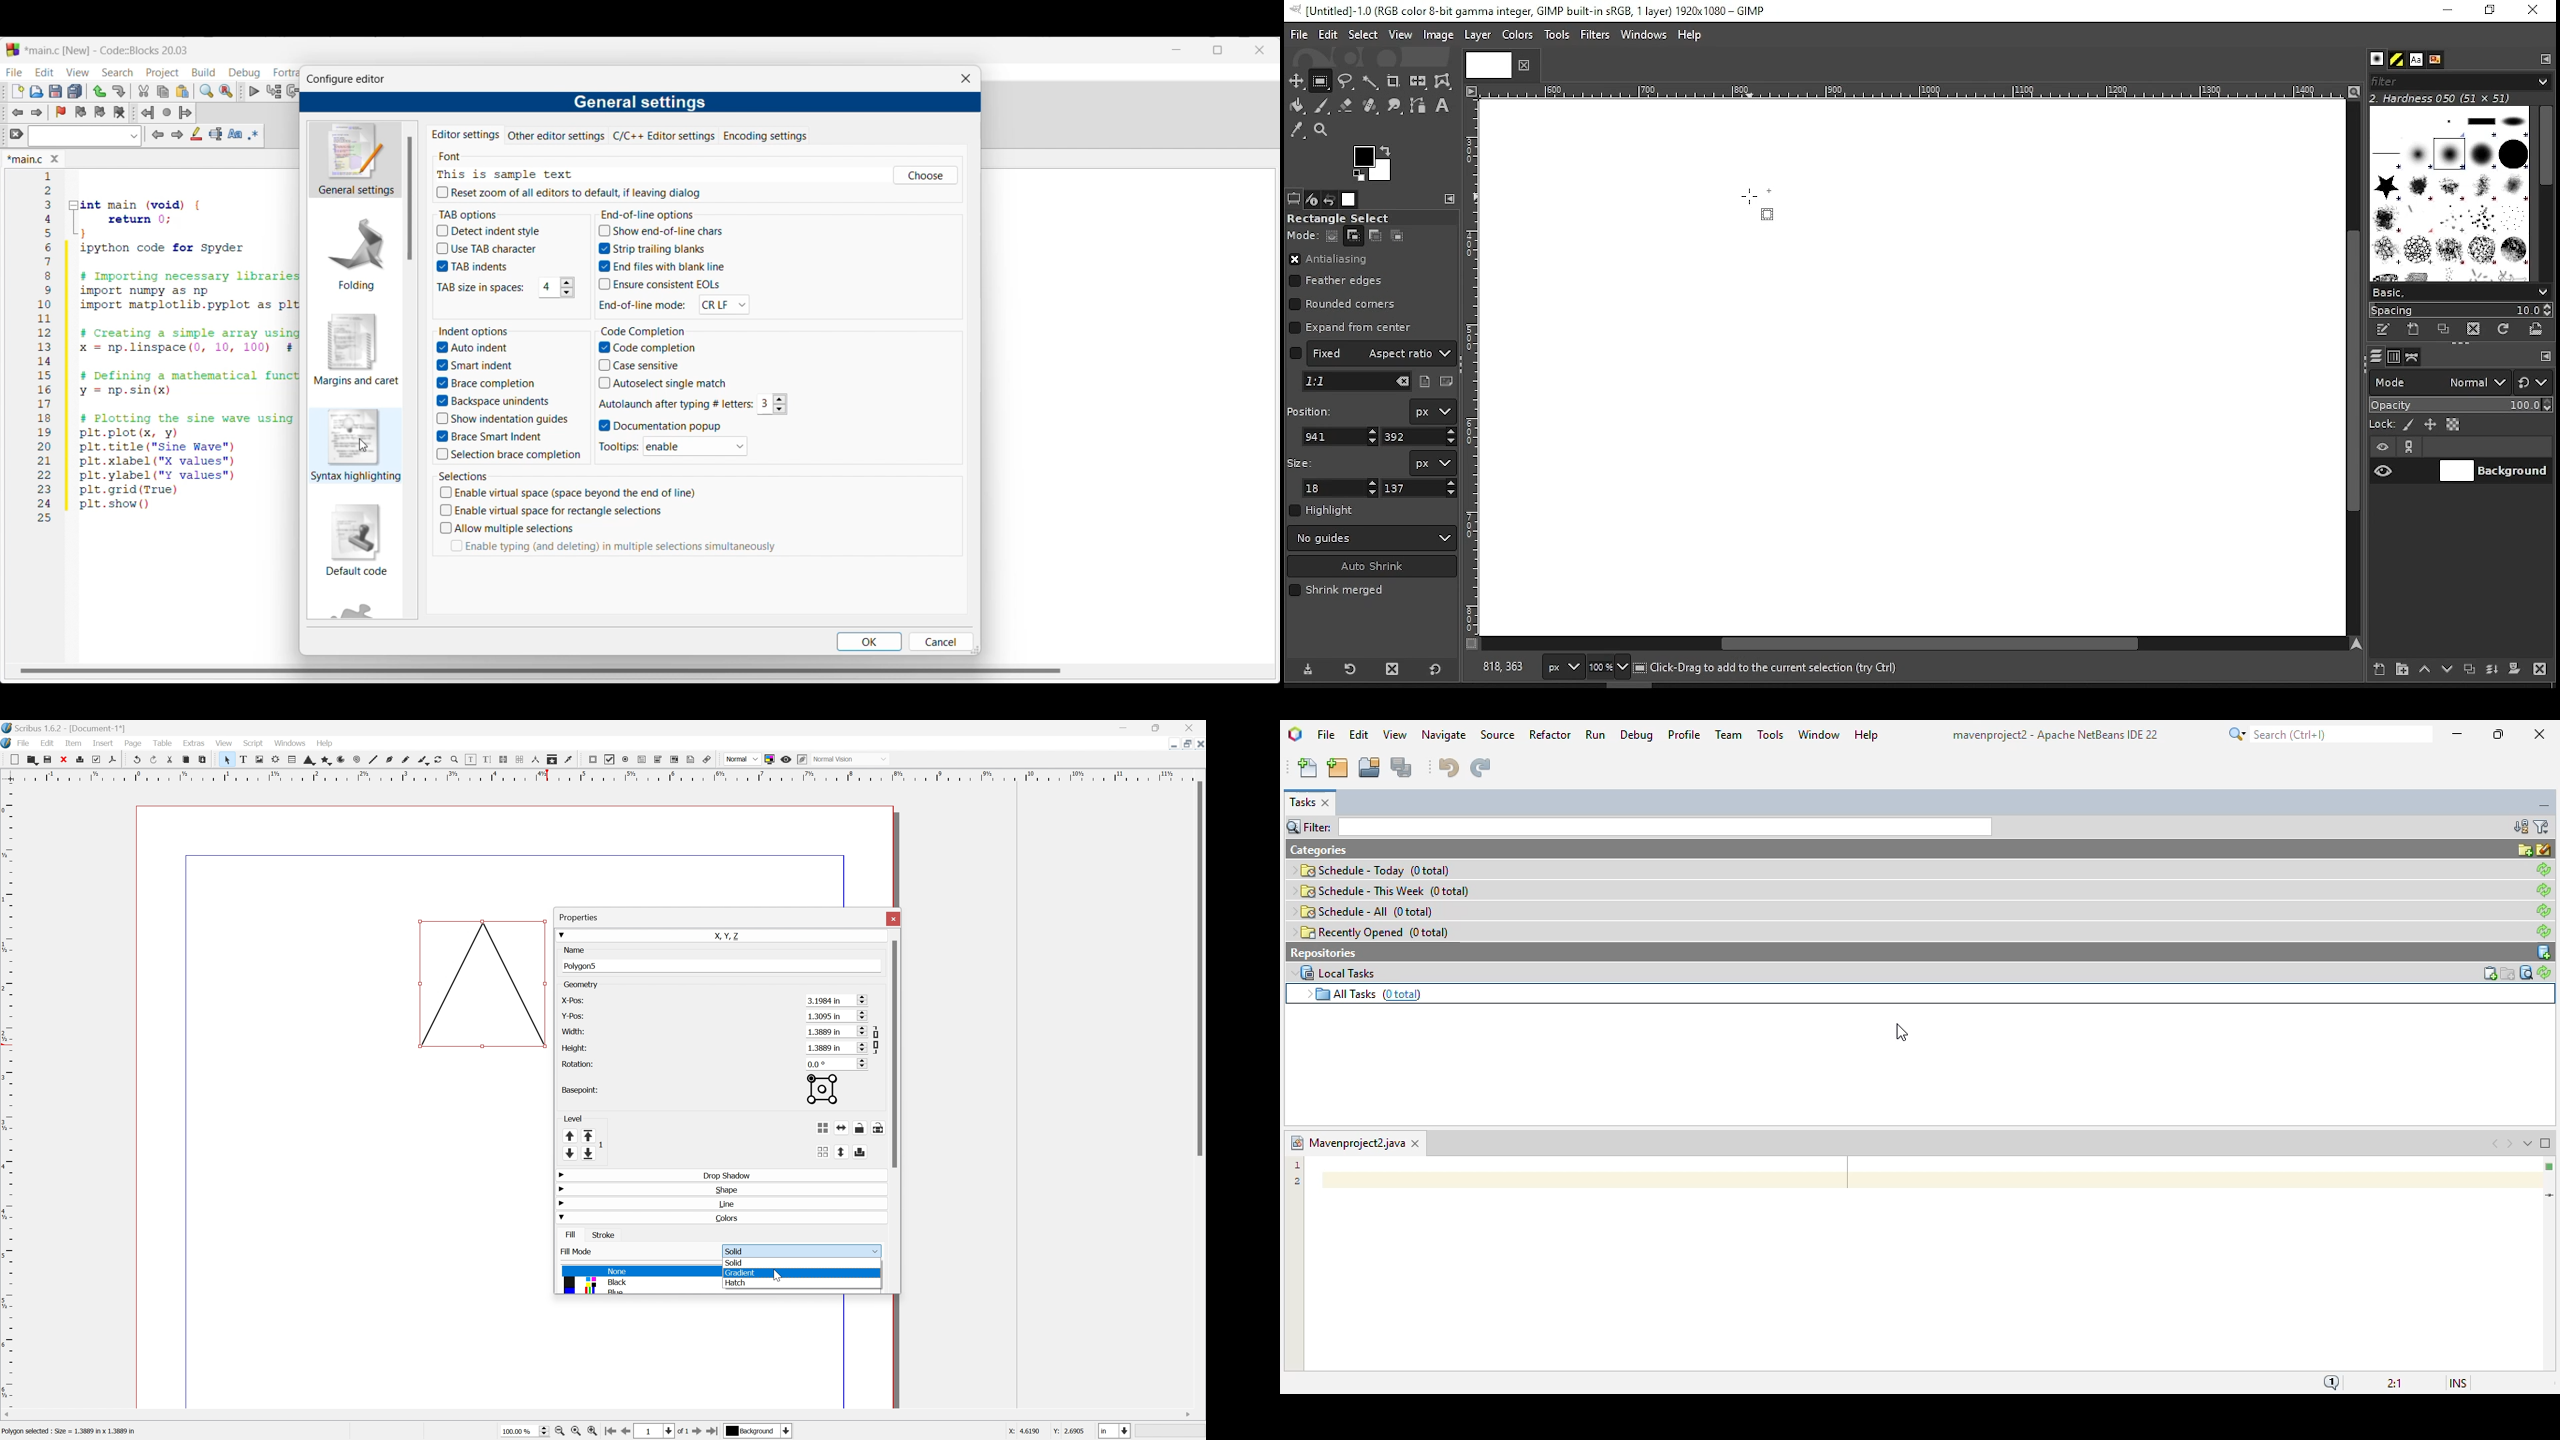  What do you see at coordinates (853, 1151) in the screenshot?
I see `Flip vertically` at bounding box center [853, 1151].